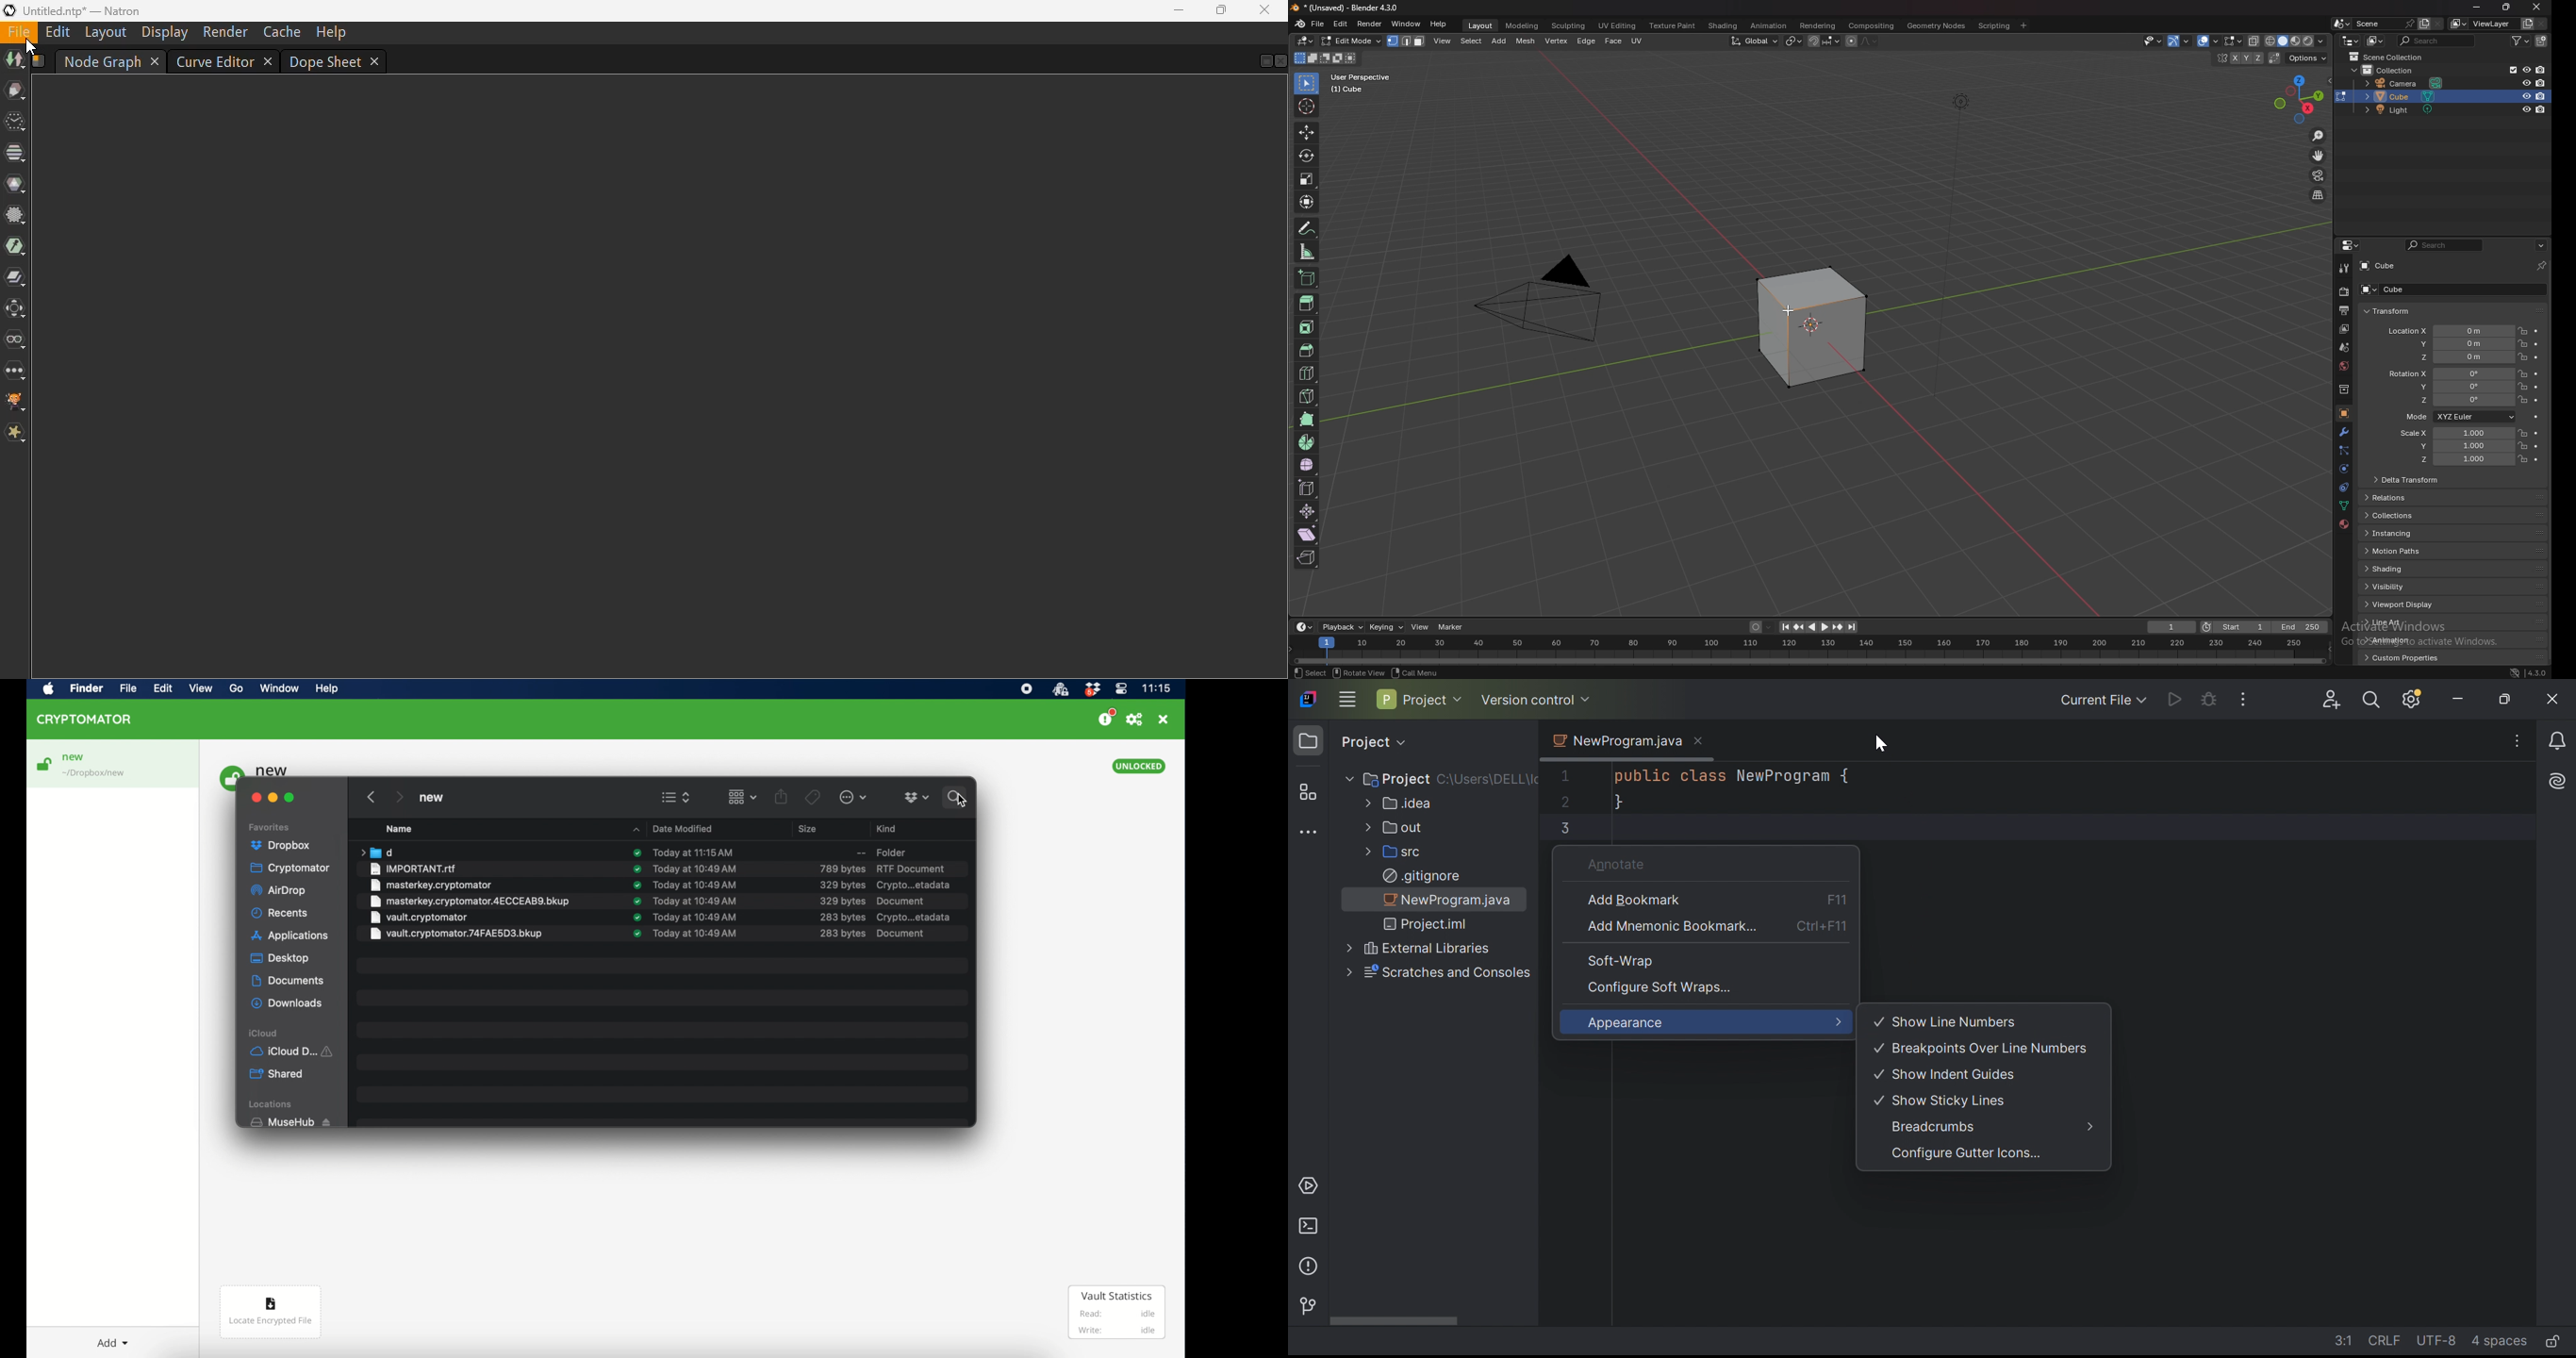 This screenshot has width=2576, height=1372. What do you see at coordinates (2537, 460) in the screenshot?
I see `animate property` at bounding box center [2537, 460].